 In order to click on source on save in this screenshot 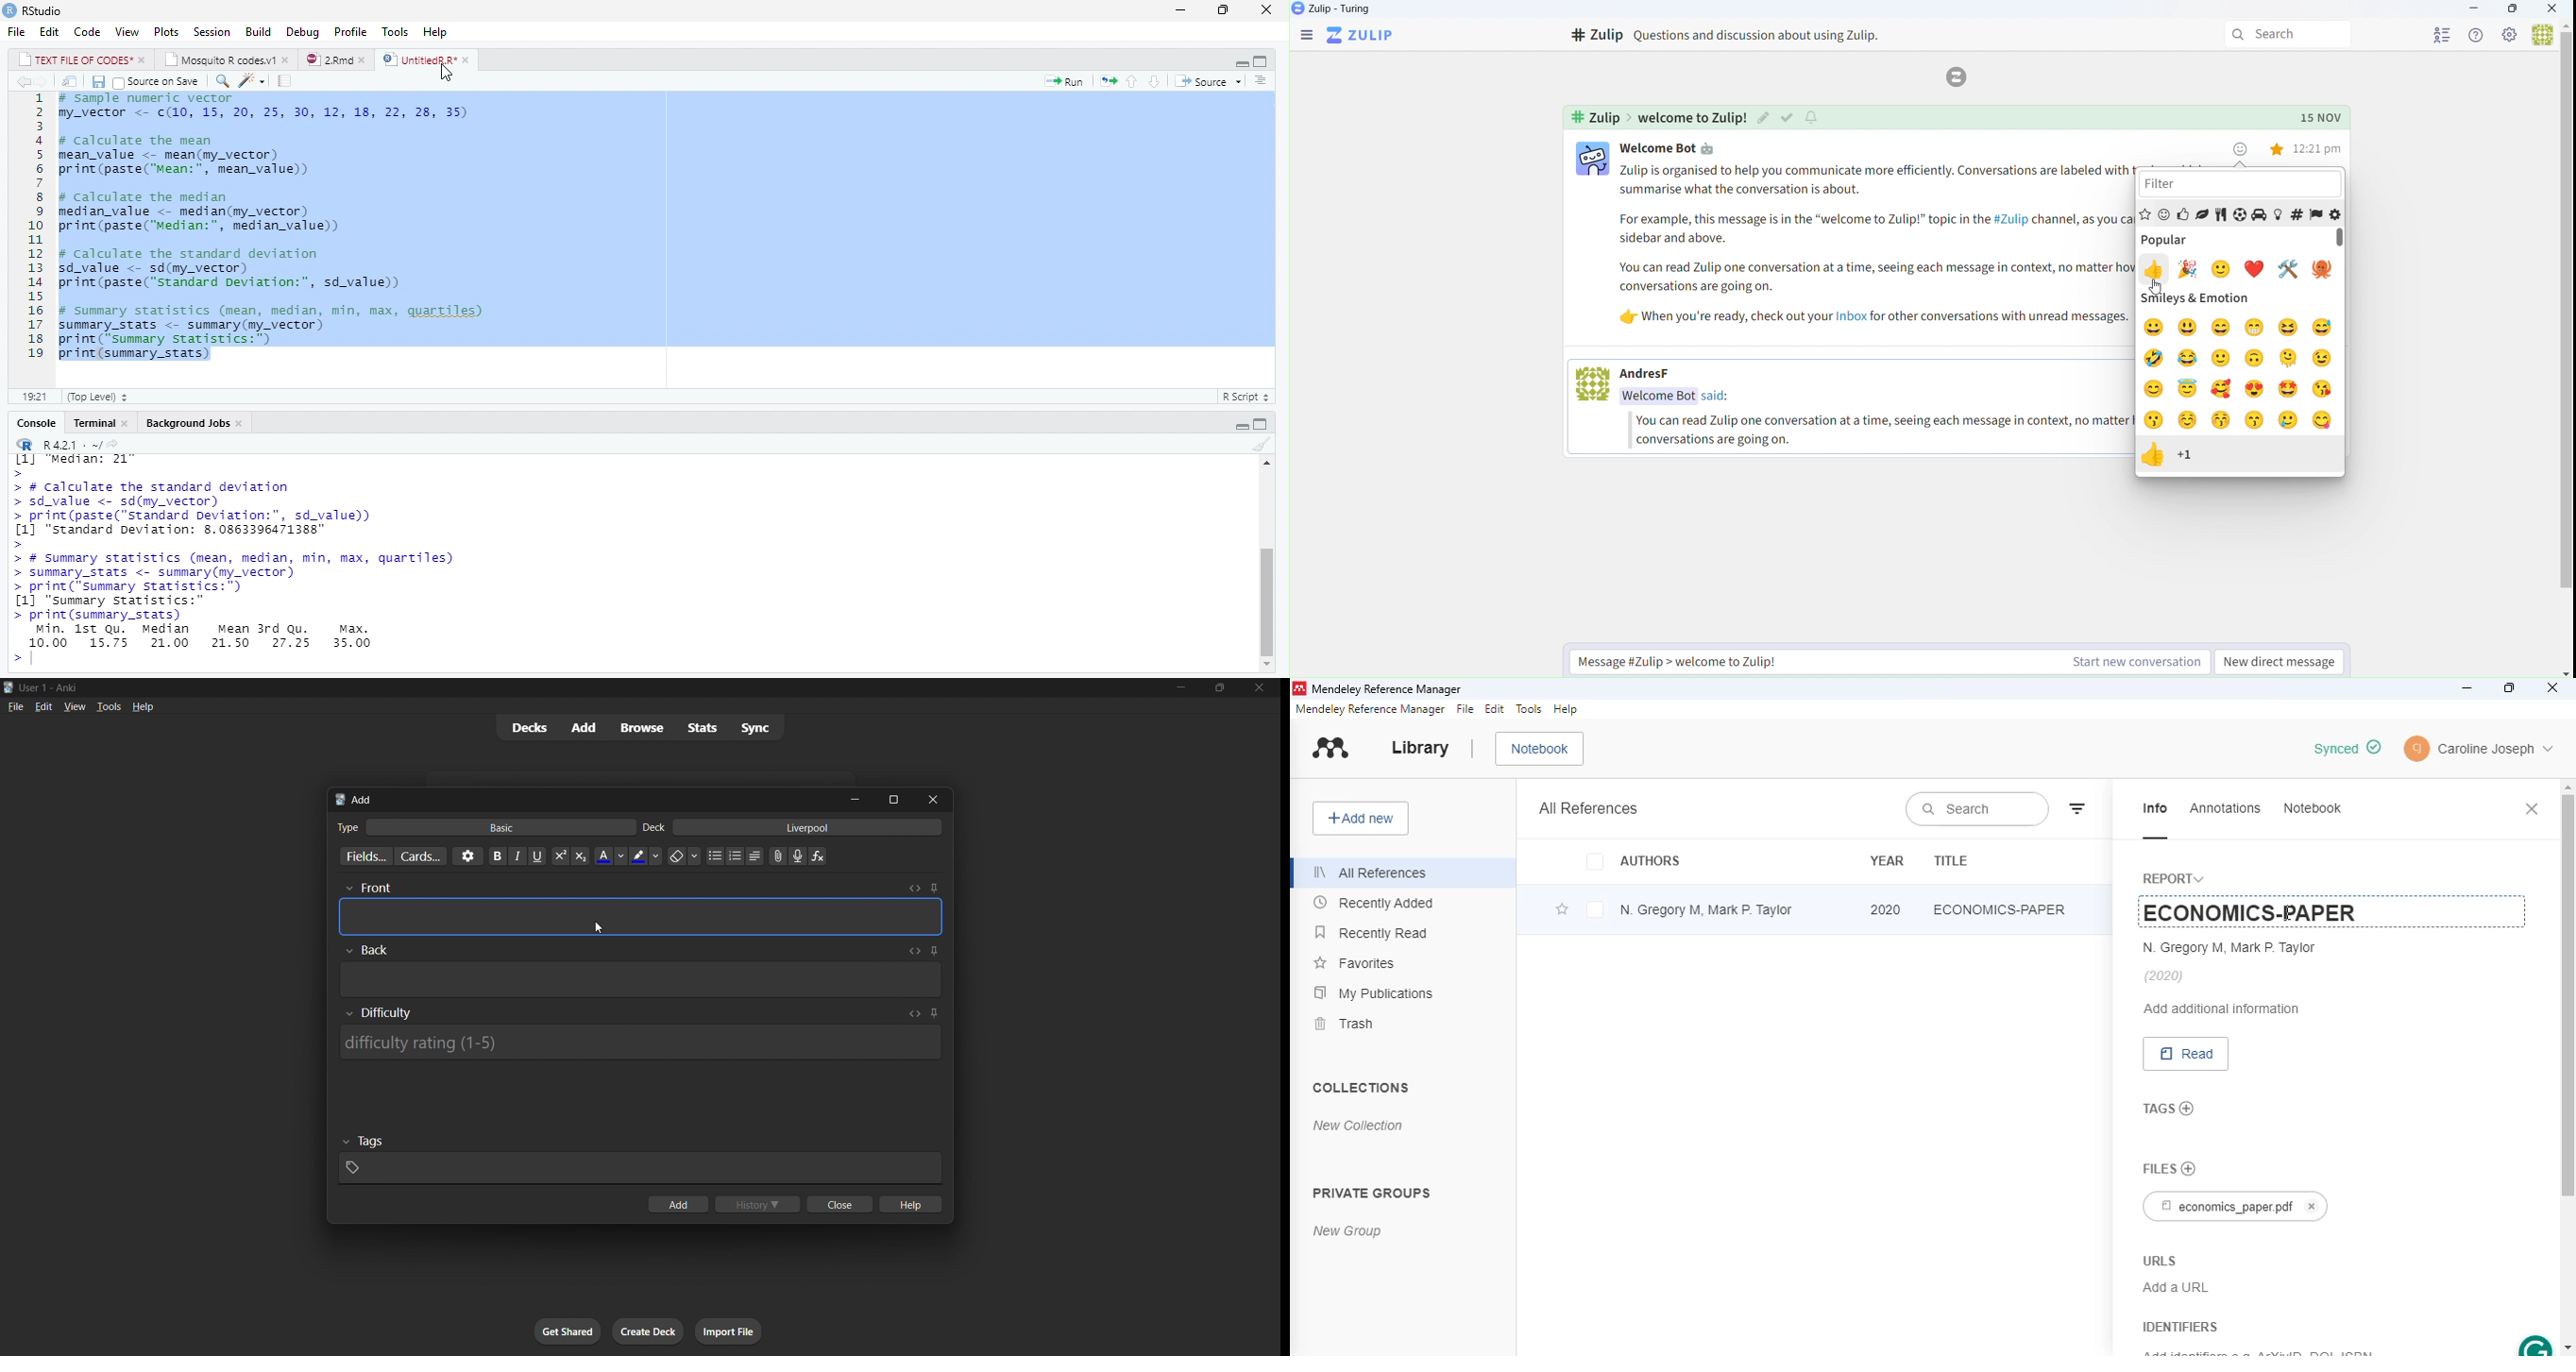, I will do `click(159, 82)`.